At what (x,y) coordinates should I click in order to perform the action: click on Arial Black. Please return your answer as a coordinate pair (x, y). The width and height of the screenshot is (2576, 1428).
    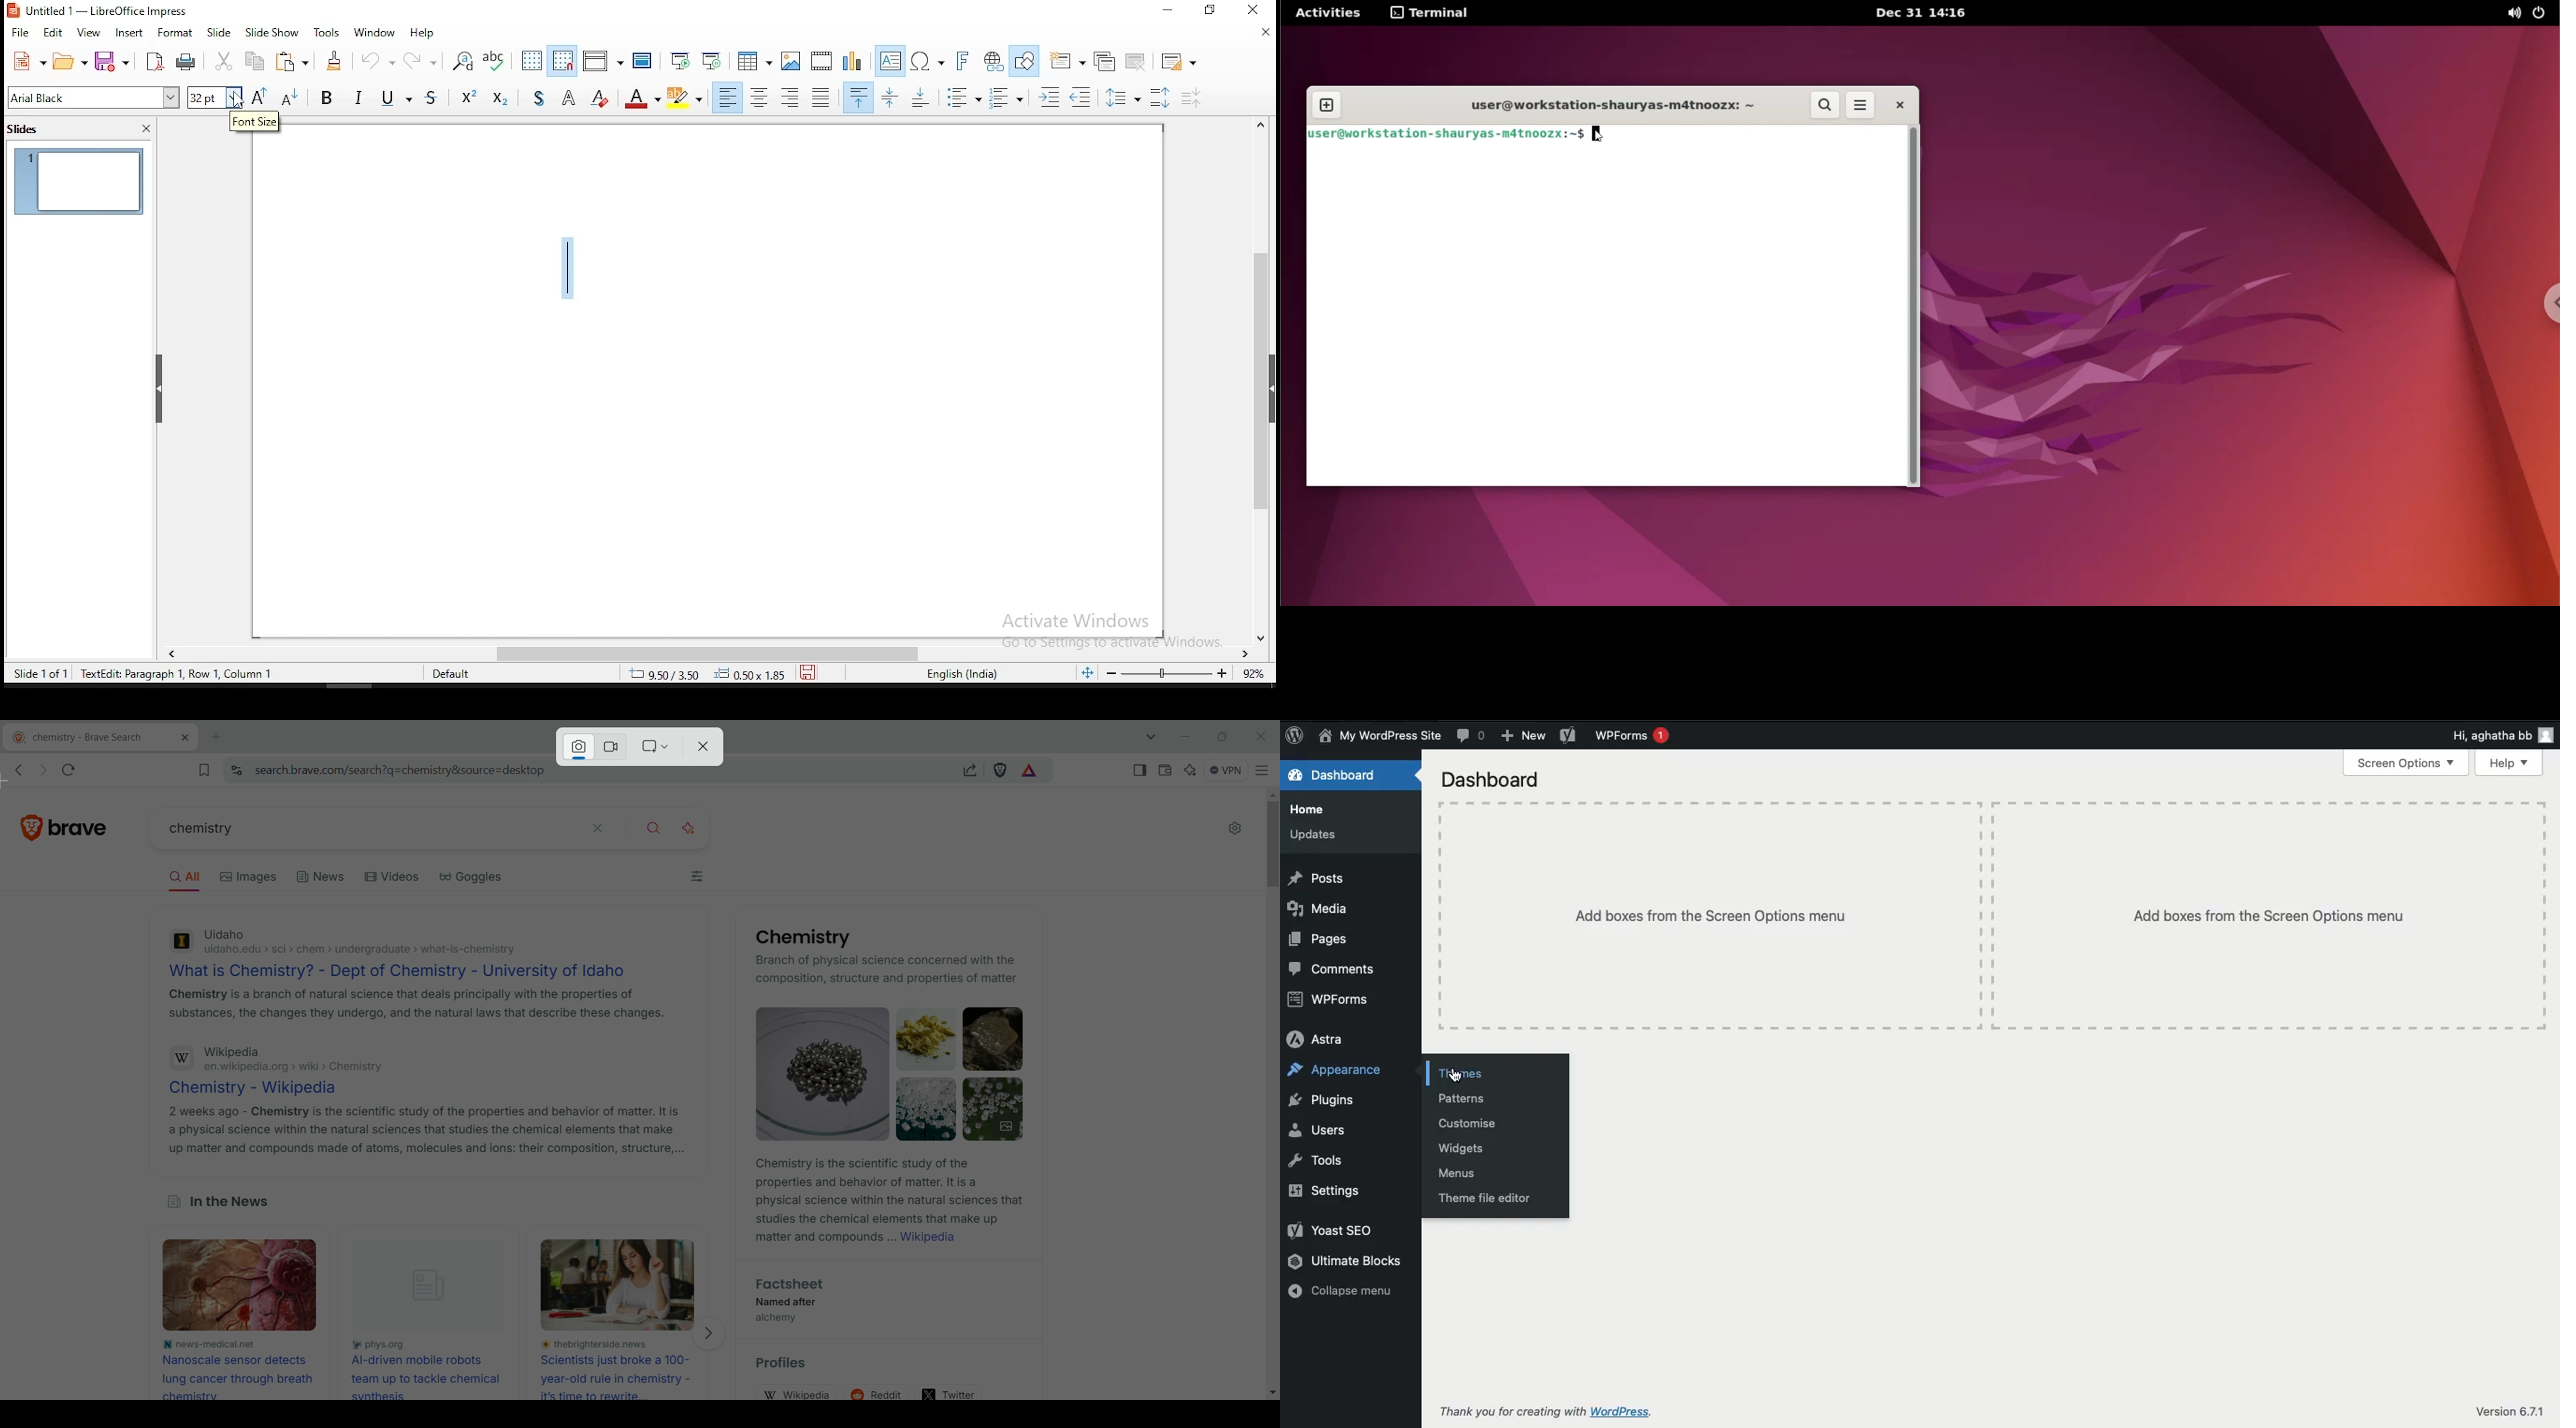
    Looking at the image, I should click on (95, 98).